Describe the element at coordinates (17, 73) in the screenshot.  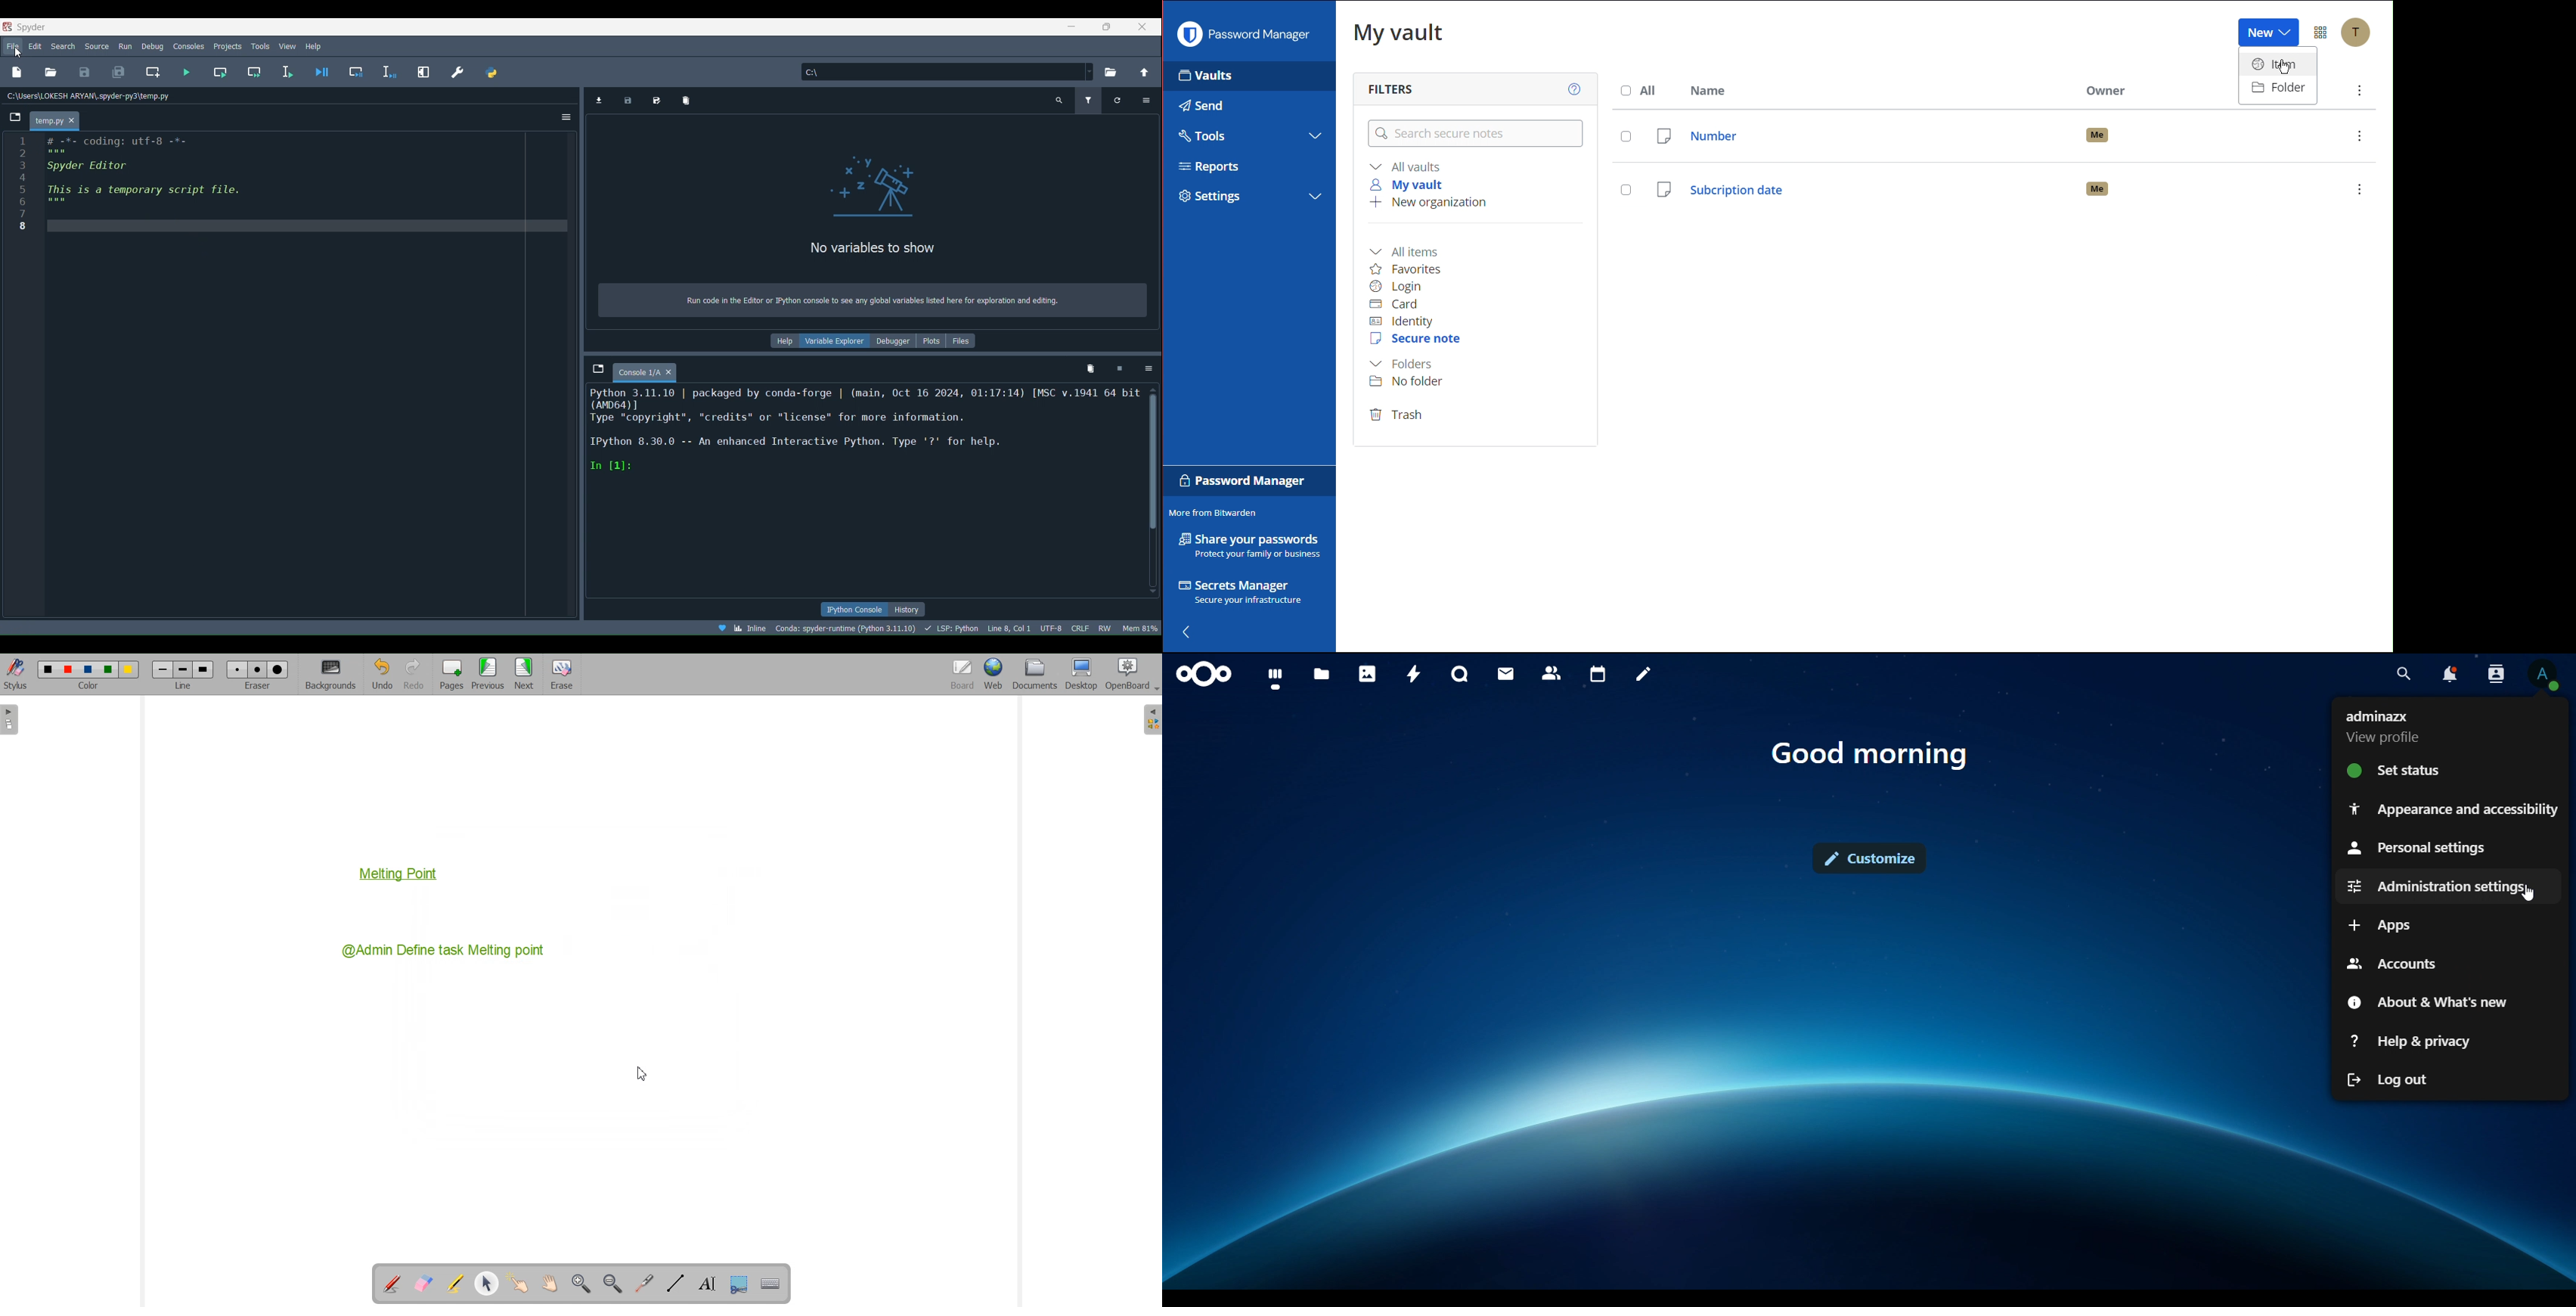
I see `New file (Ctrl + N)` at that location.